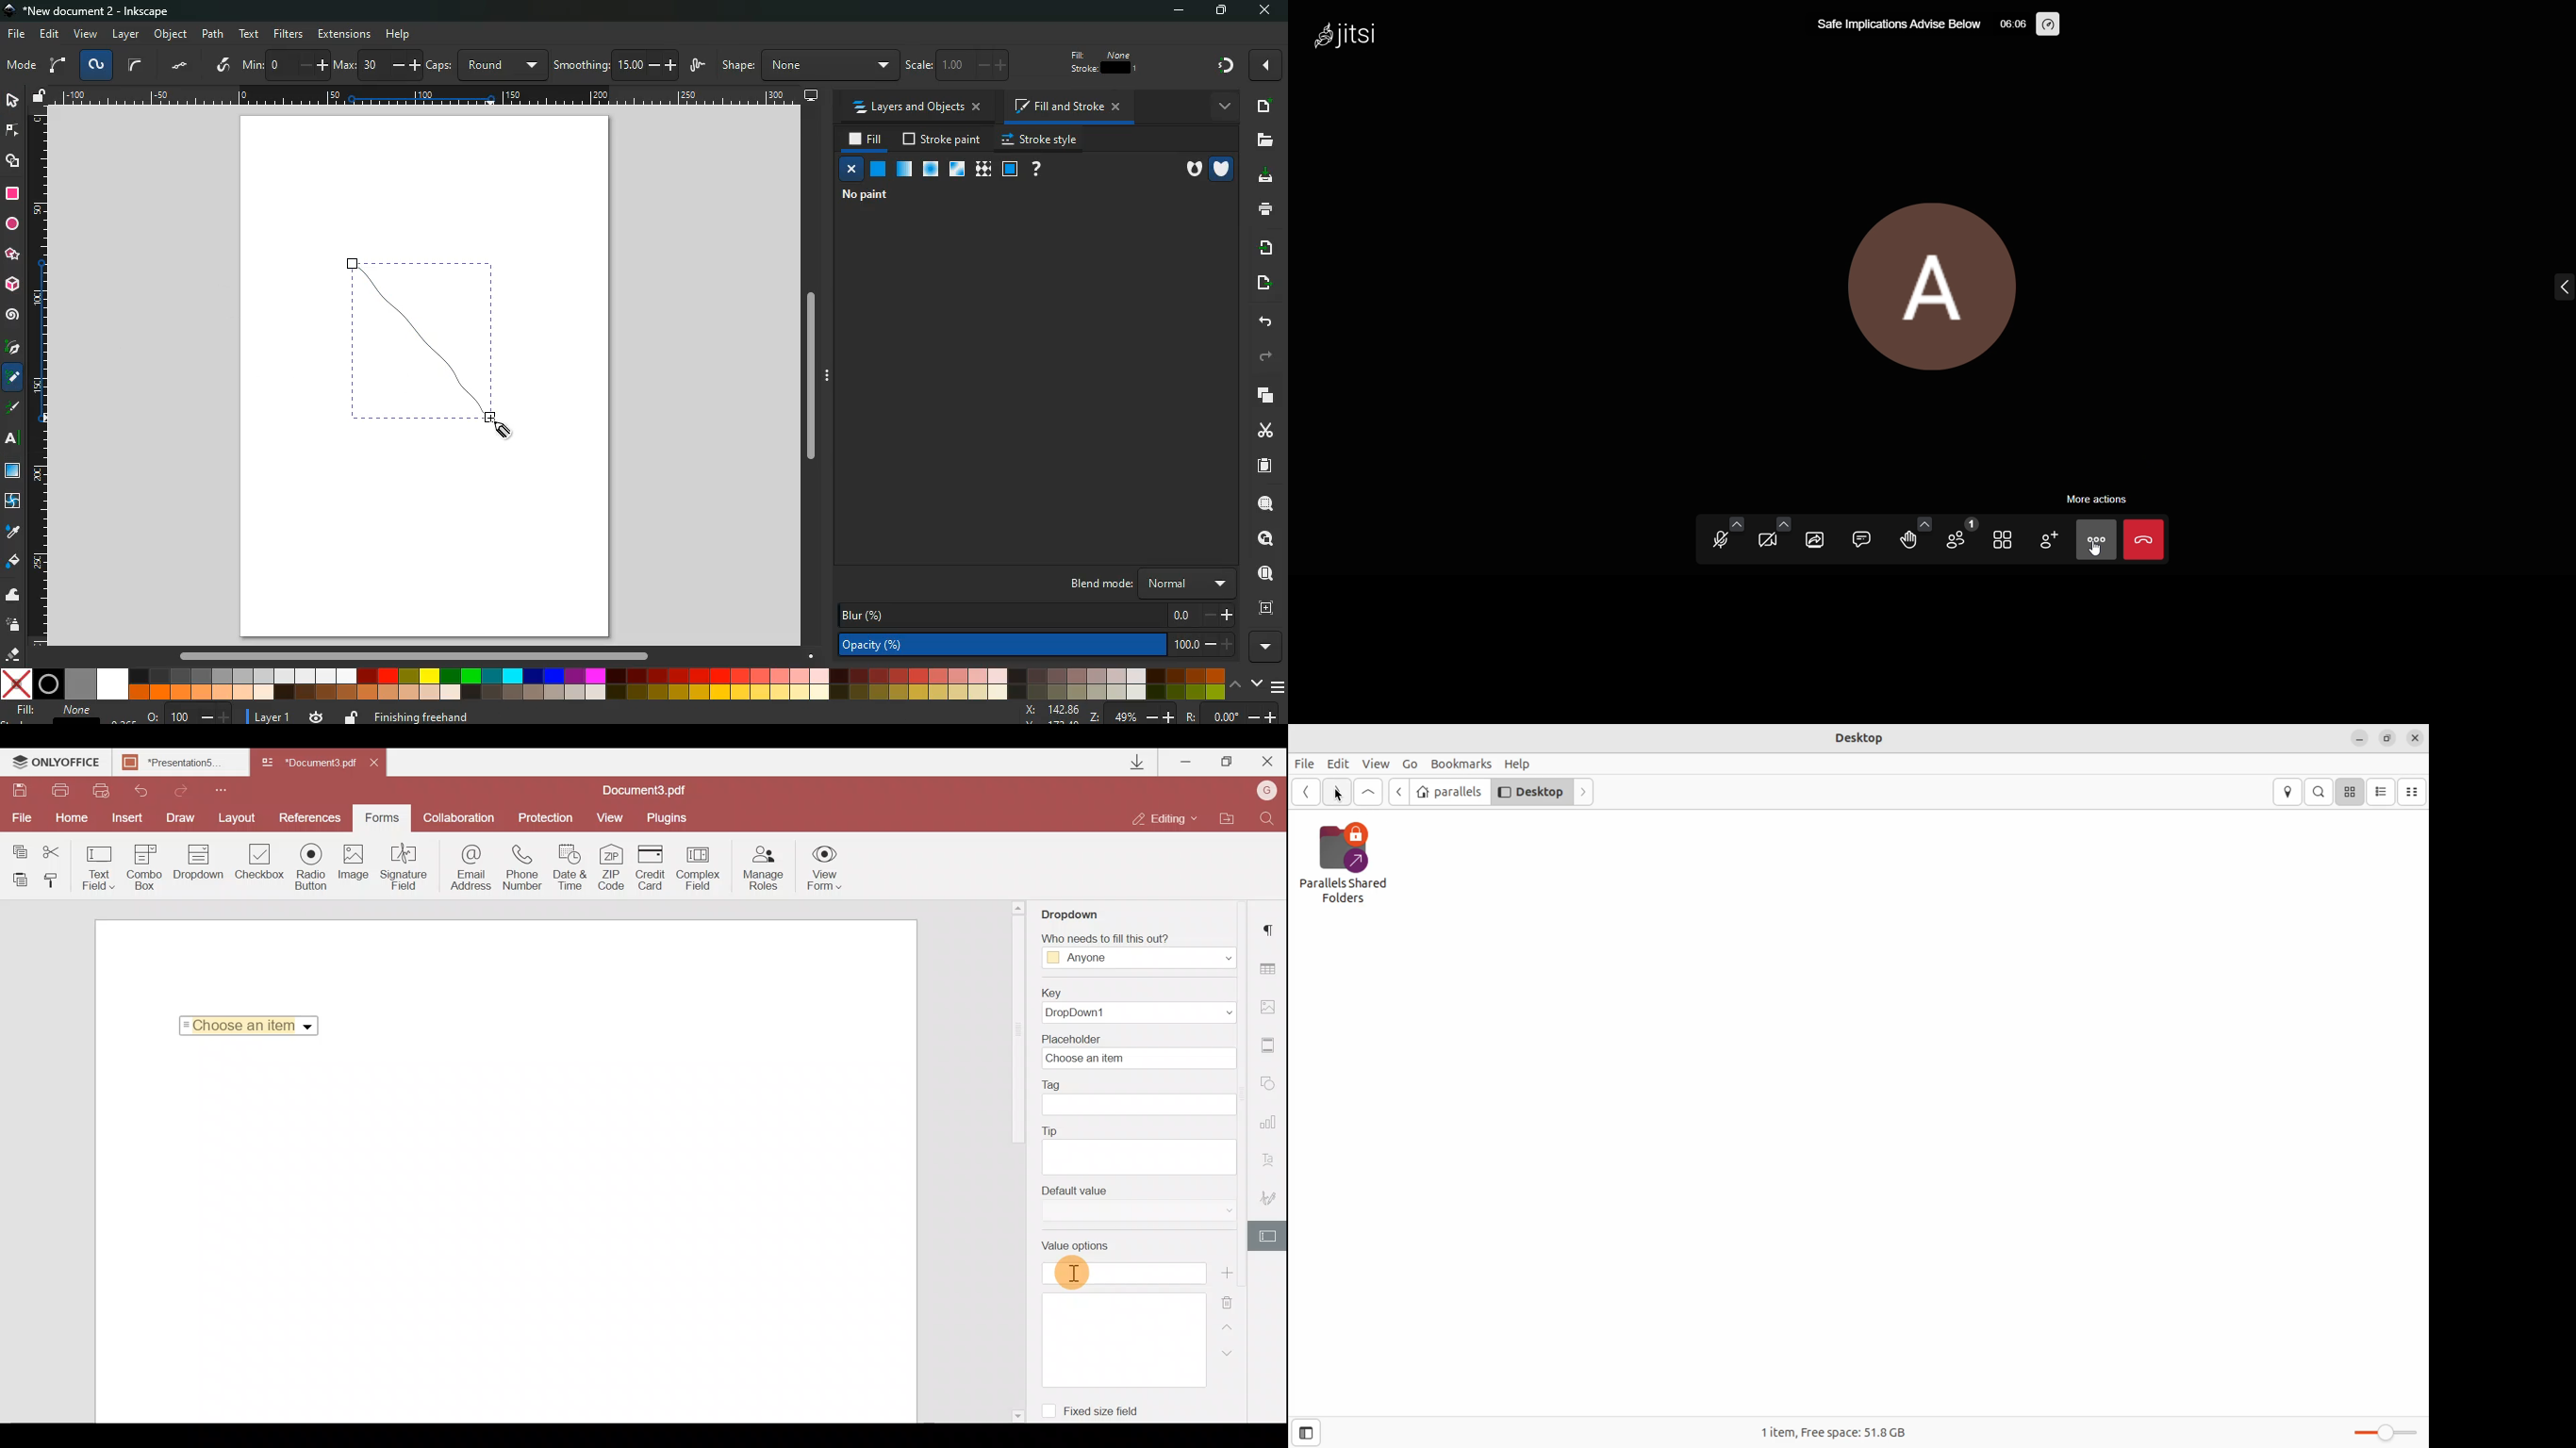 The height and width of the screenshot is (1456, 2576). I want to click on mode, so click(22, 67).